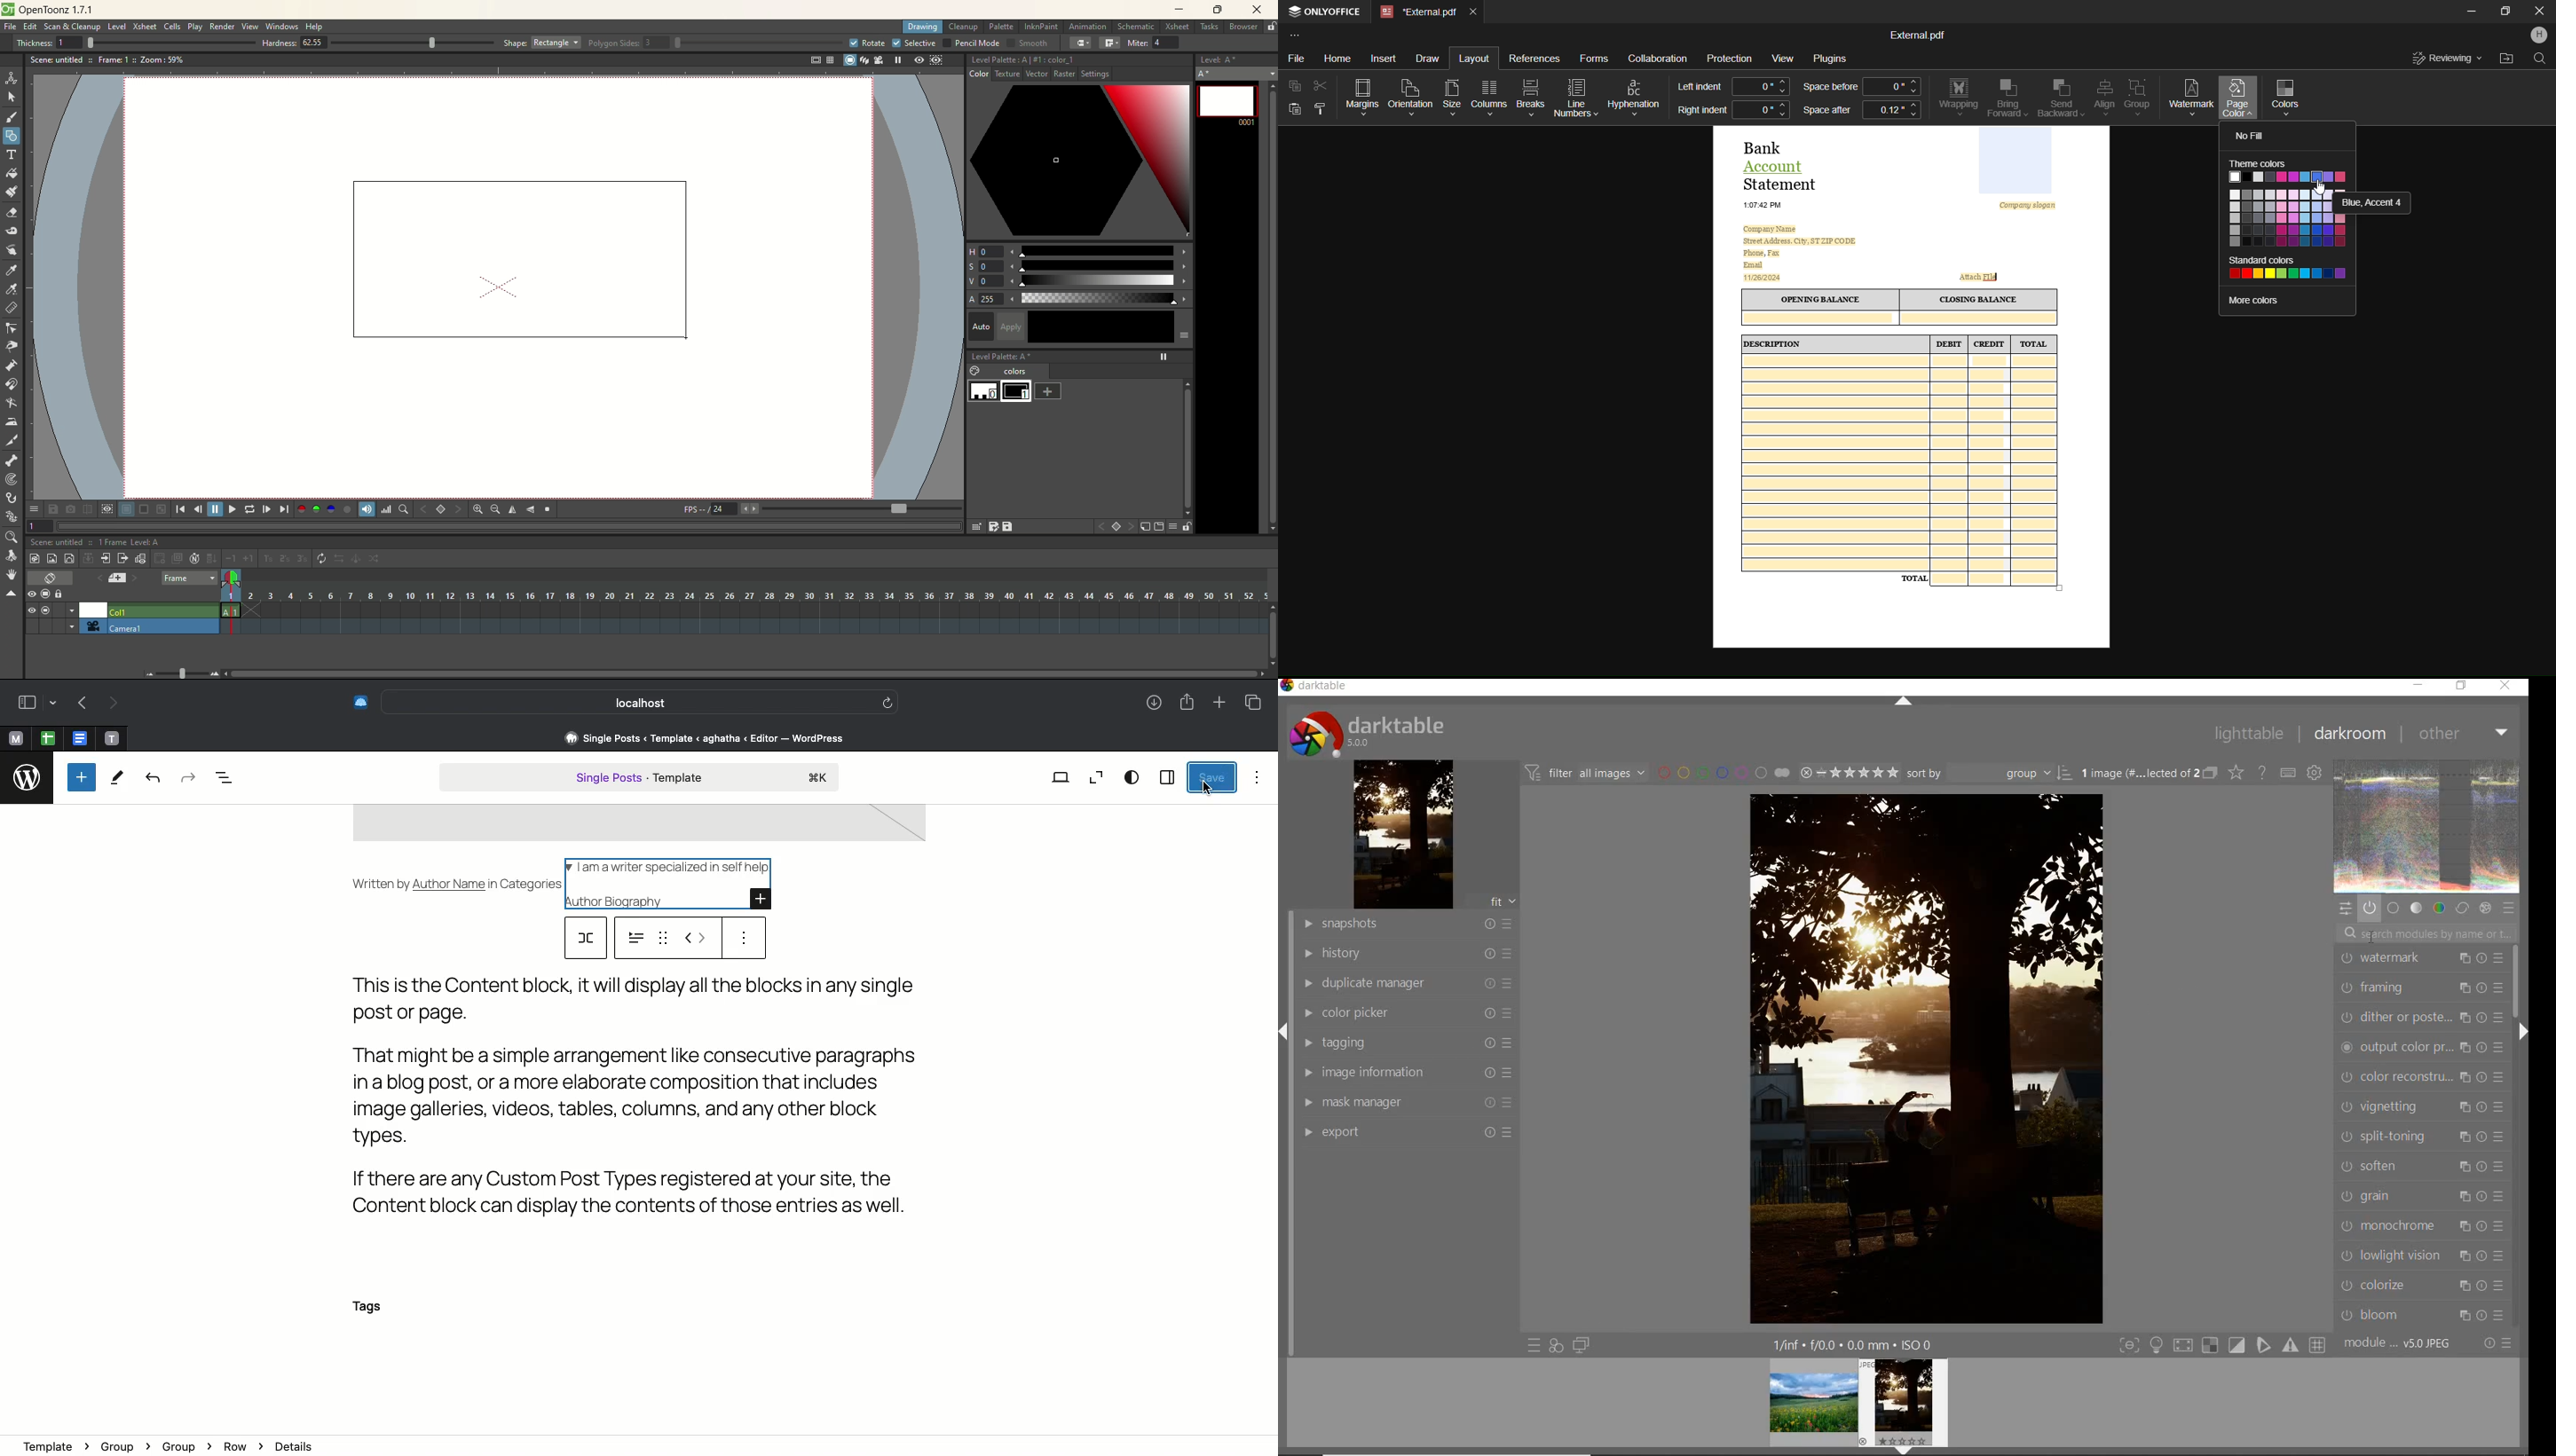 This screenshot has height=1456, width=2576. I want to click on next key, so click(458, 510).